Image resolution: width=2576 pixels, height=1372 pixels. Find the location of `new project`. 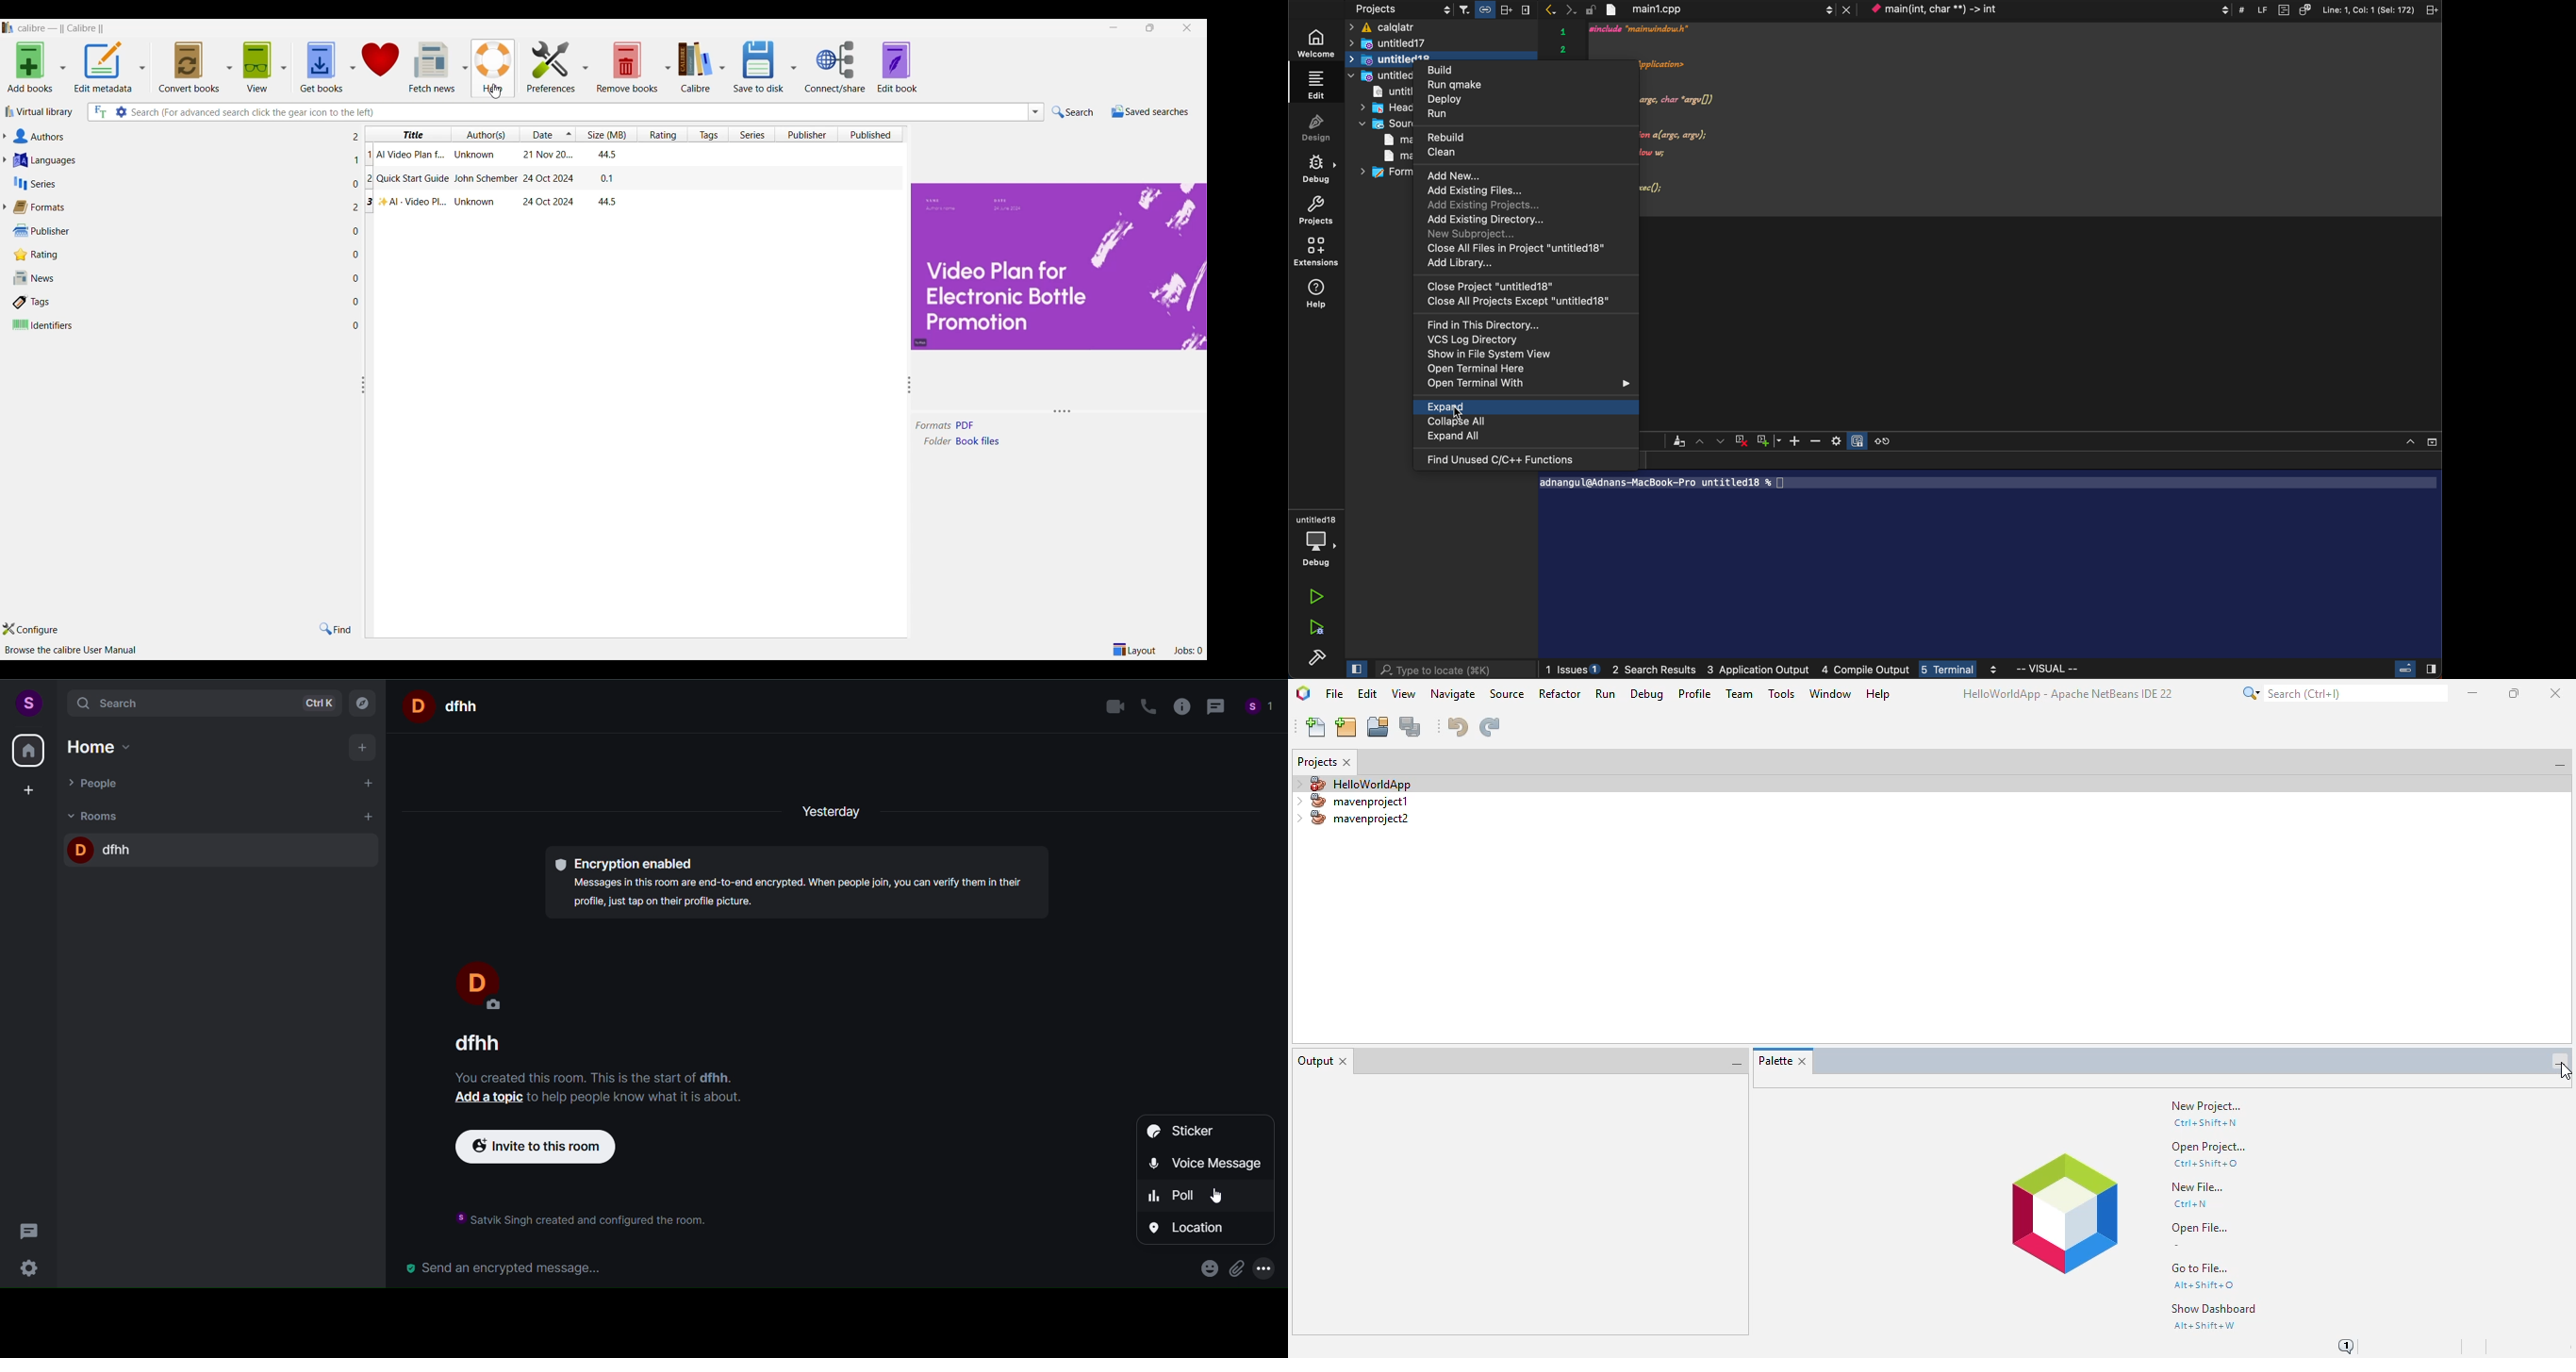

new project is located at coordinates (2206, 1106).